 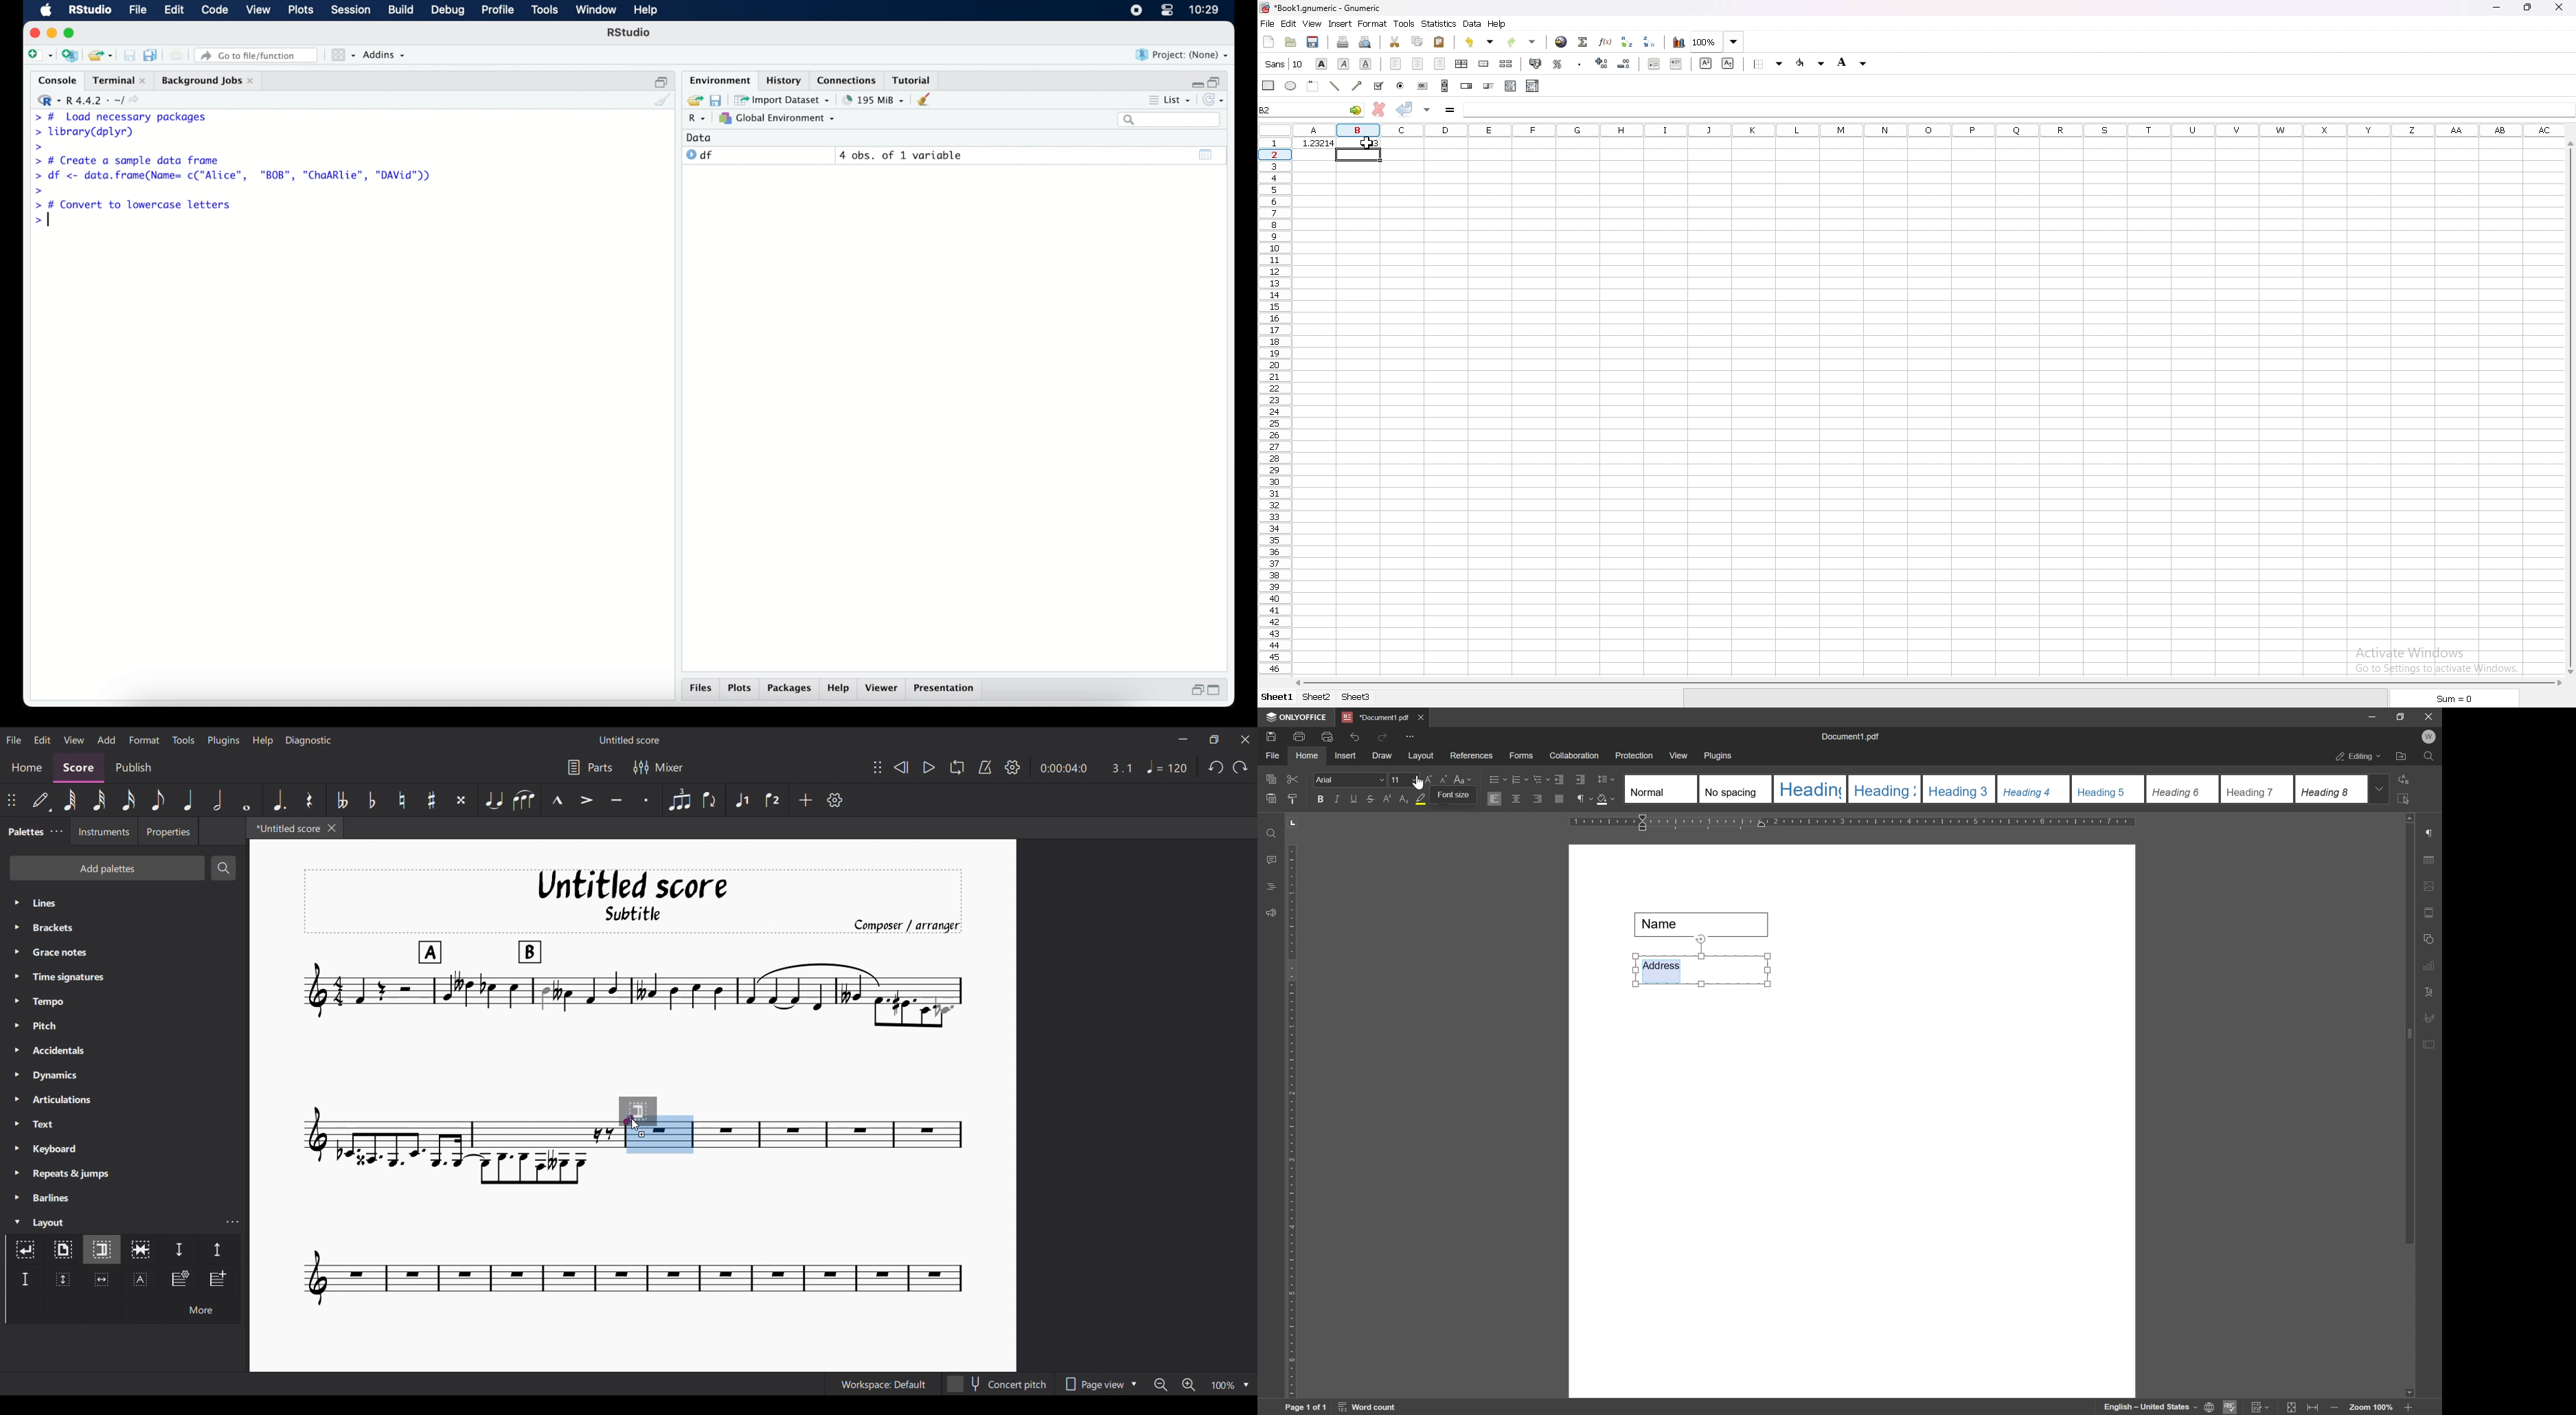 I want to click on Insert staff type change, so click(x=179, y=1279).